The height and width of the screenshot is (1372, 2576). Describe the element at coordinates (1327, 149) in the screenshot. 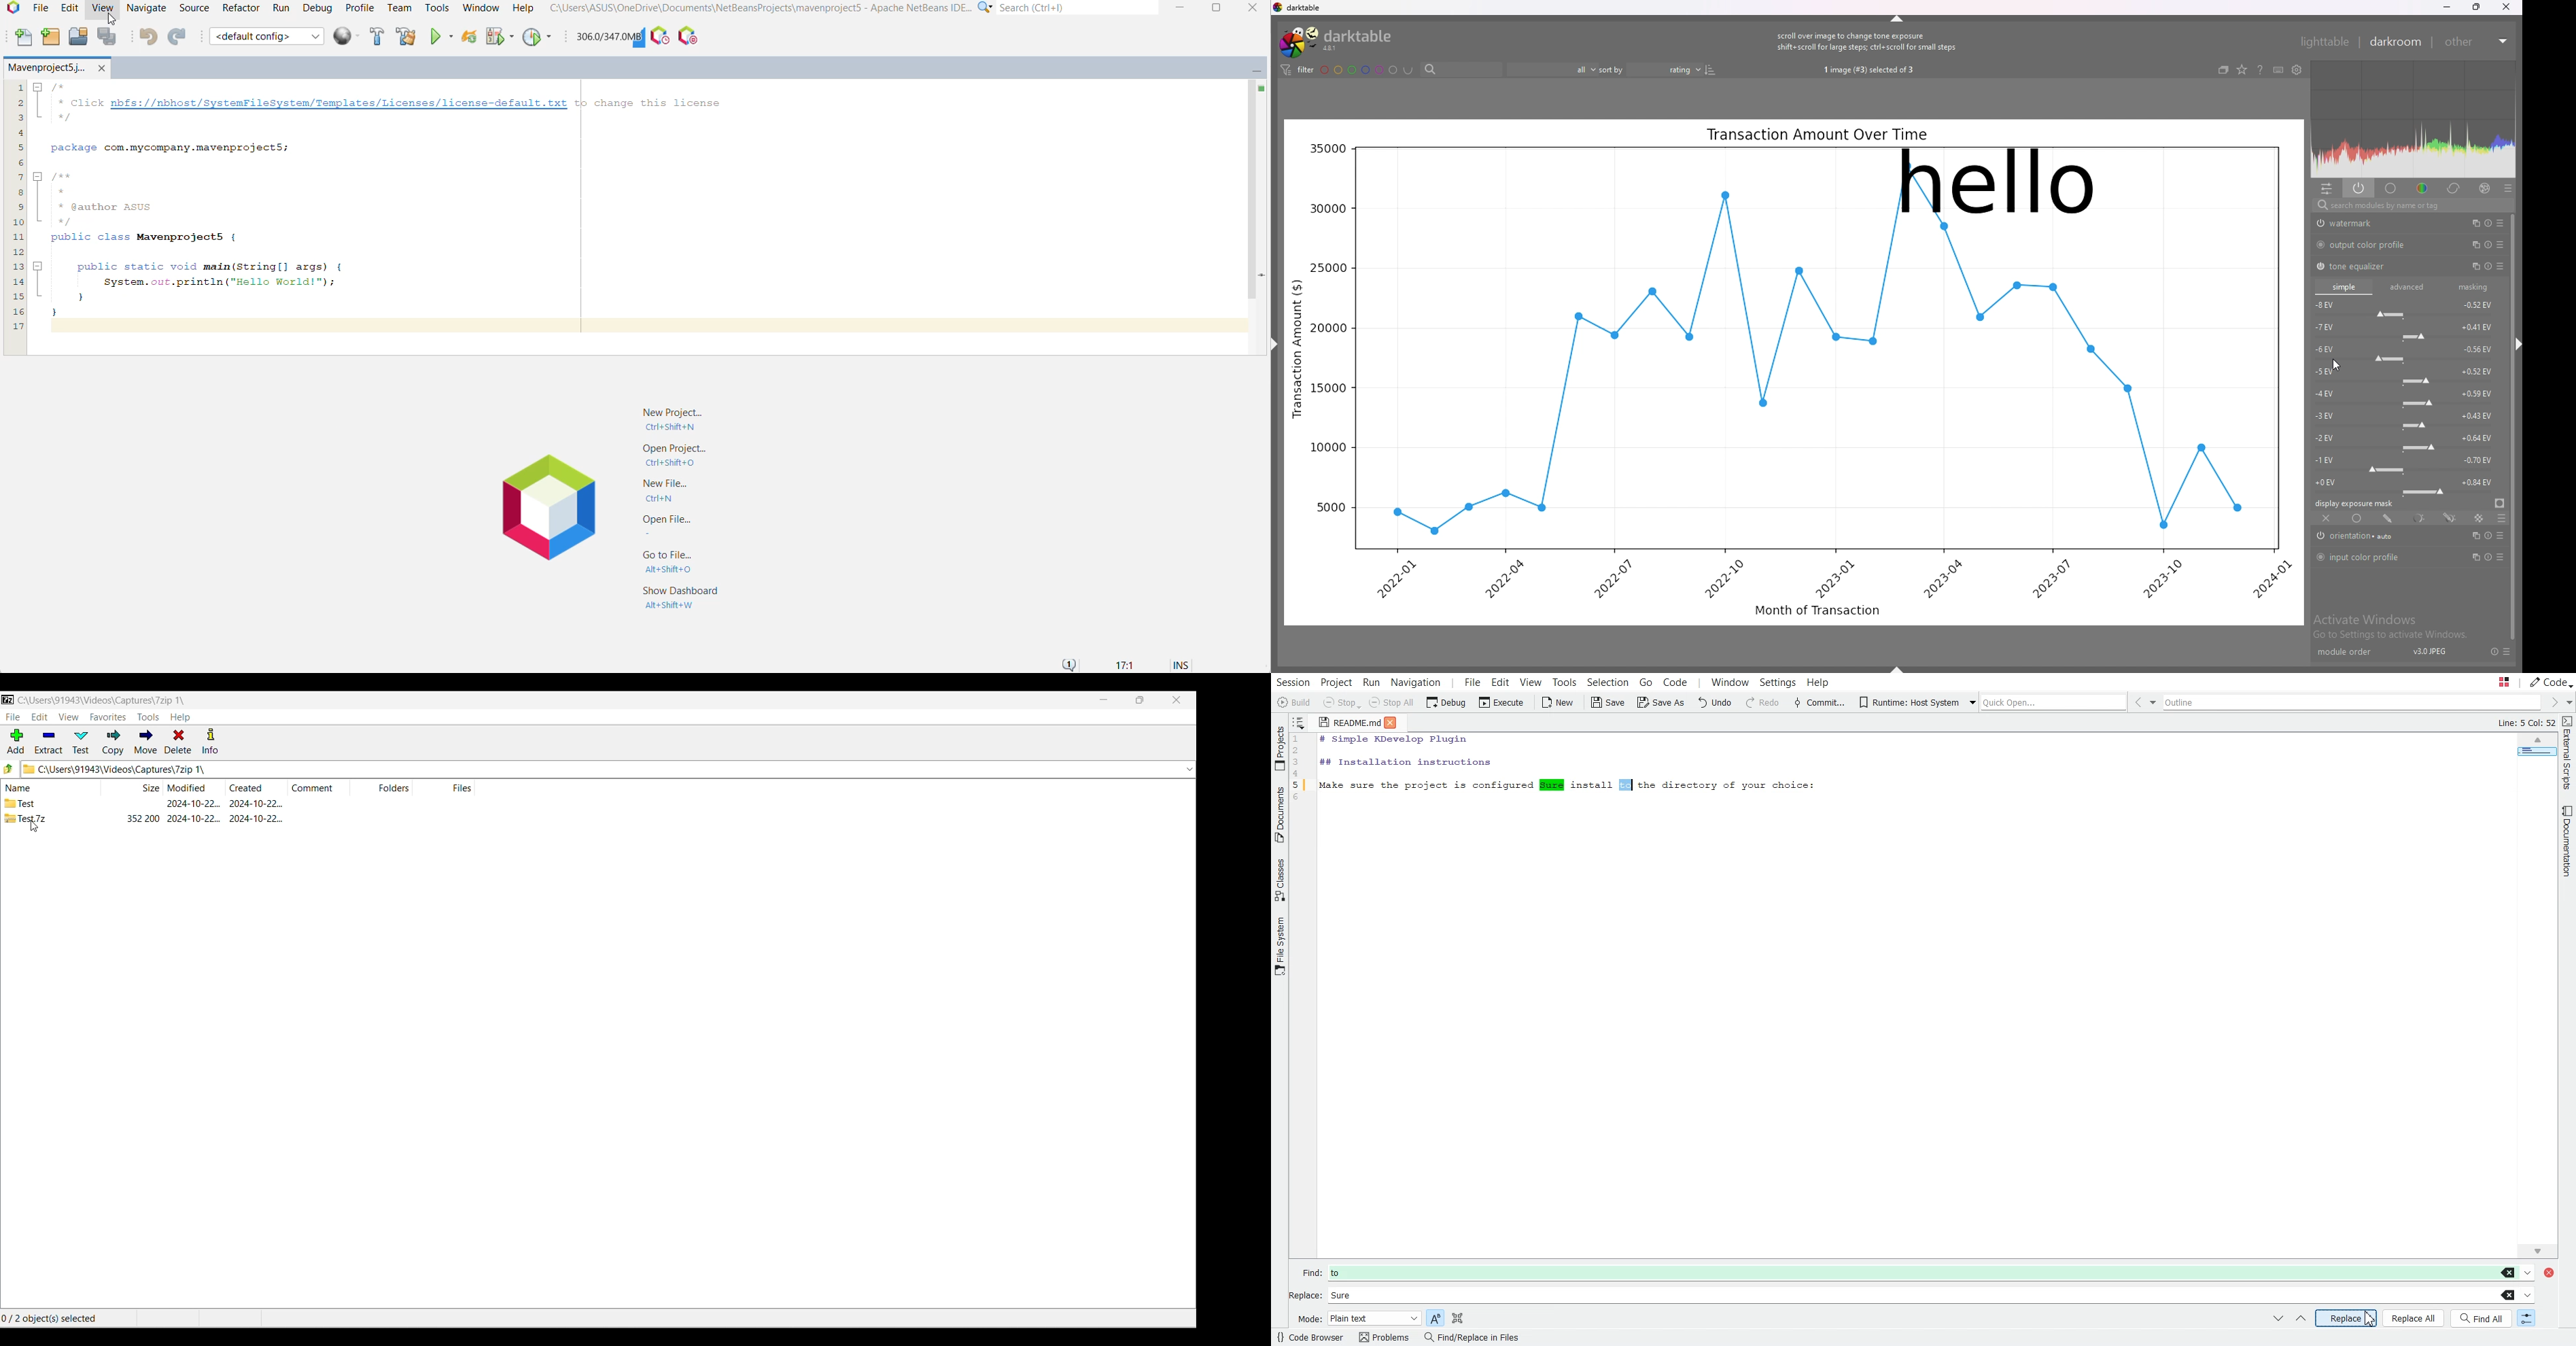

I see `35000` at that location.